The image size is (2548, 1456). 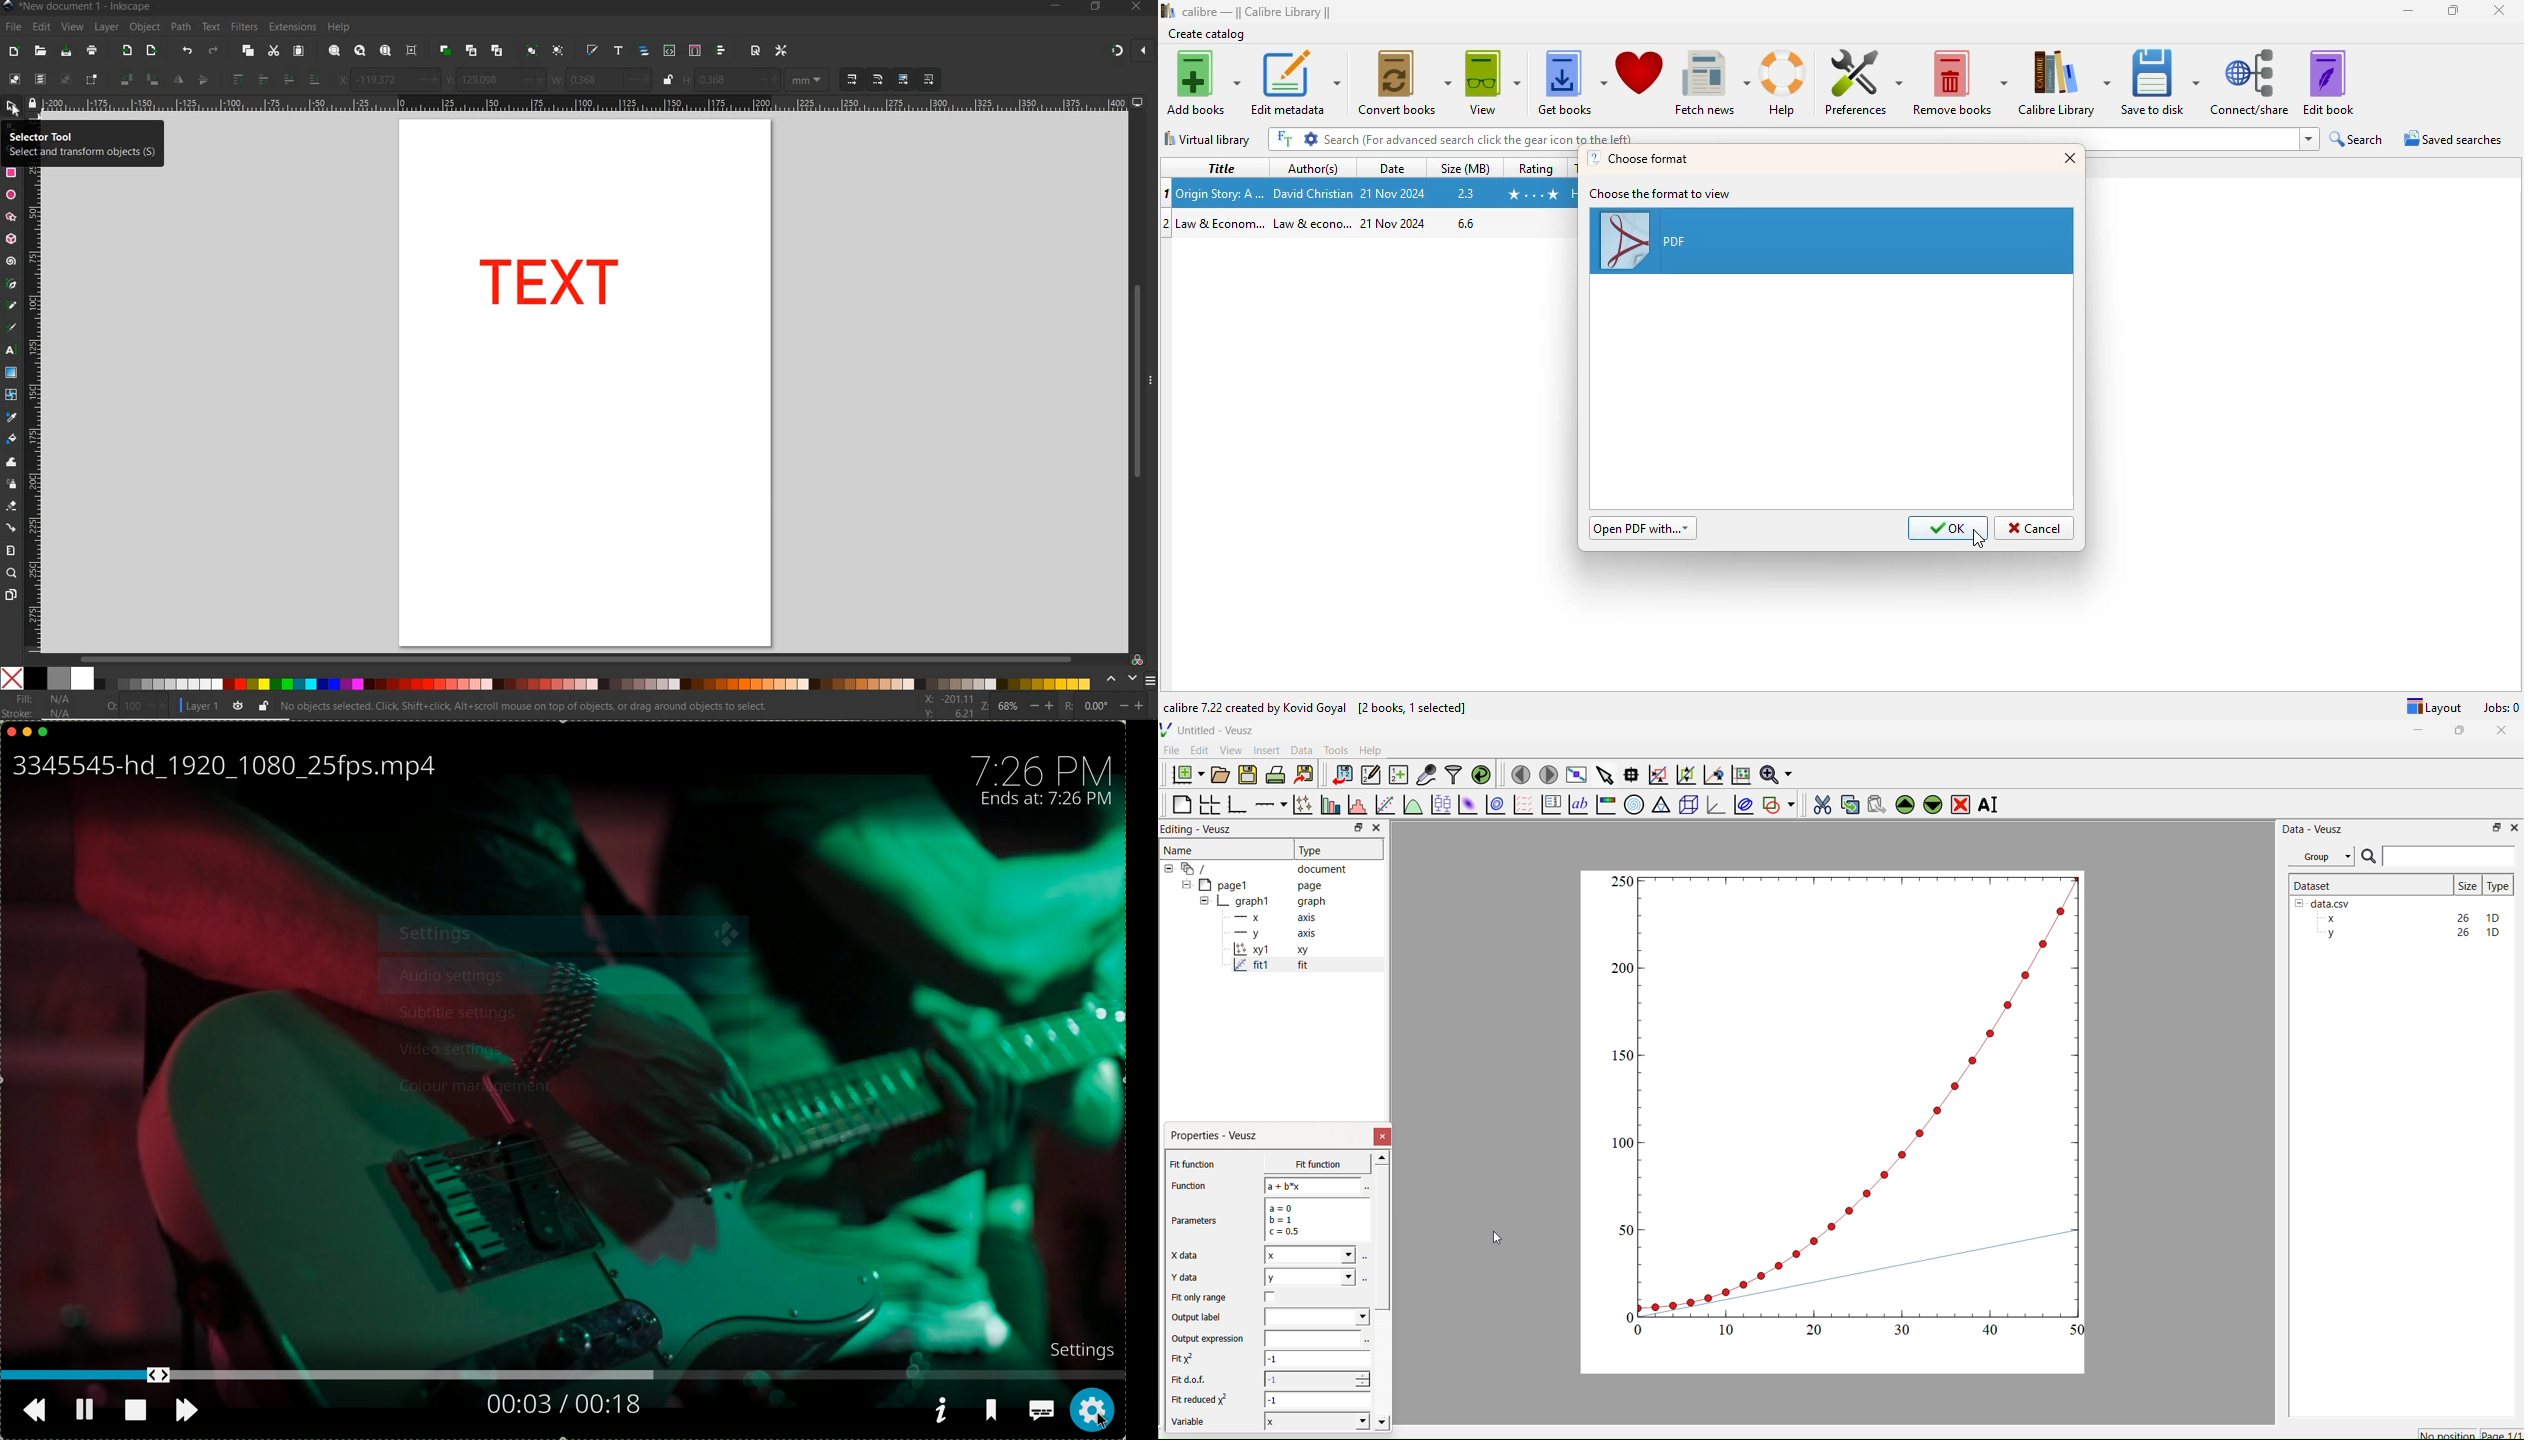 What do you see at coordinates (84, 1408) in the screenshot?
I see `pause` at bounding box center [84, 1408].